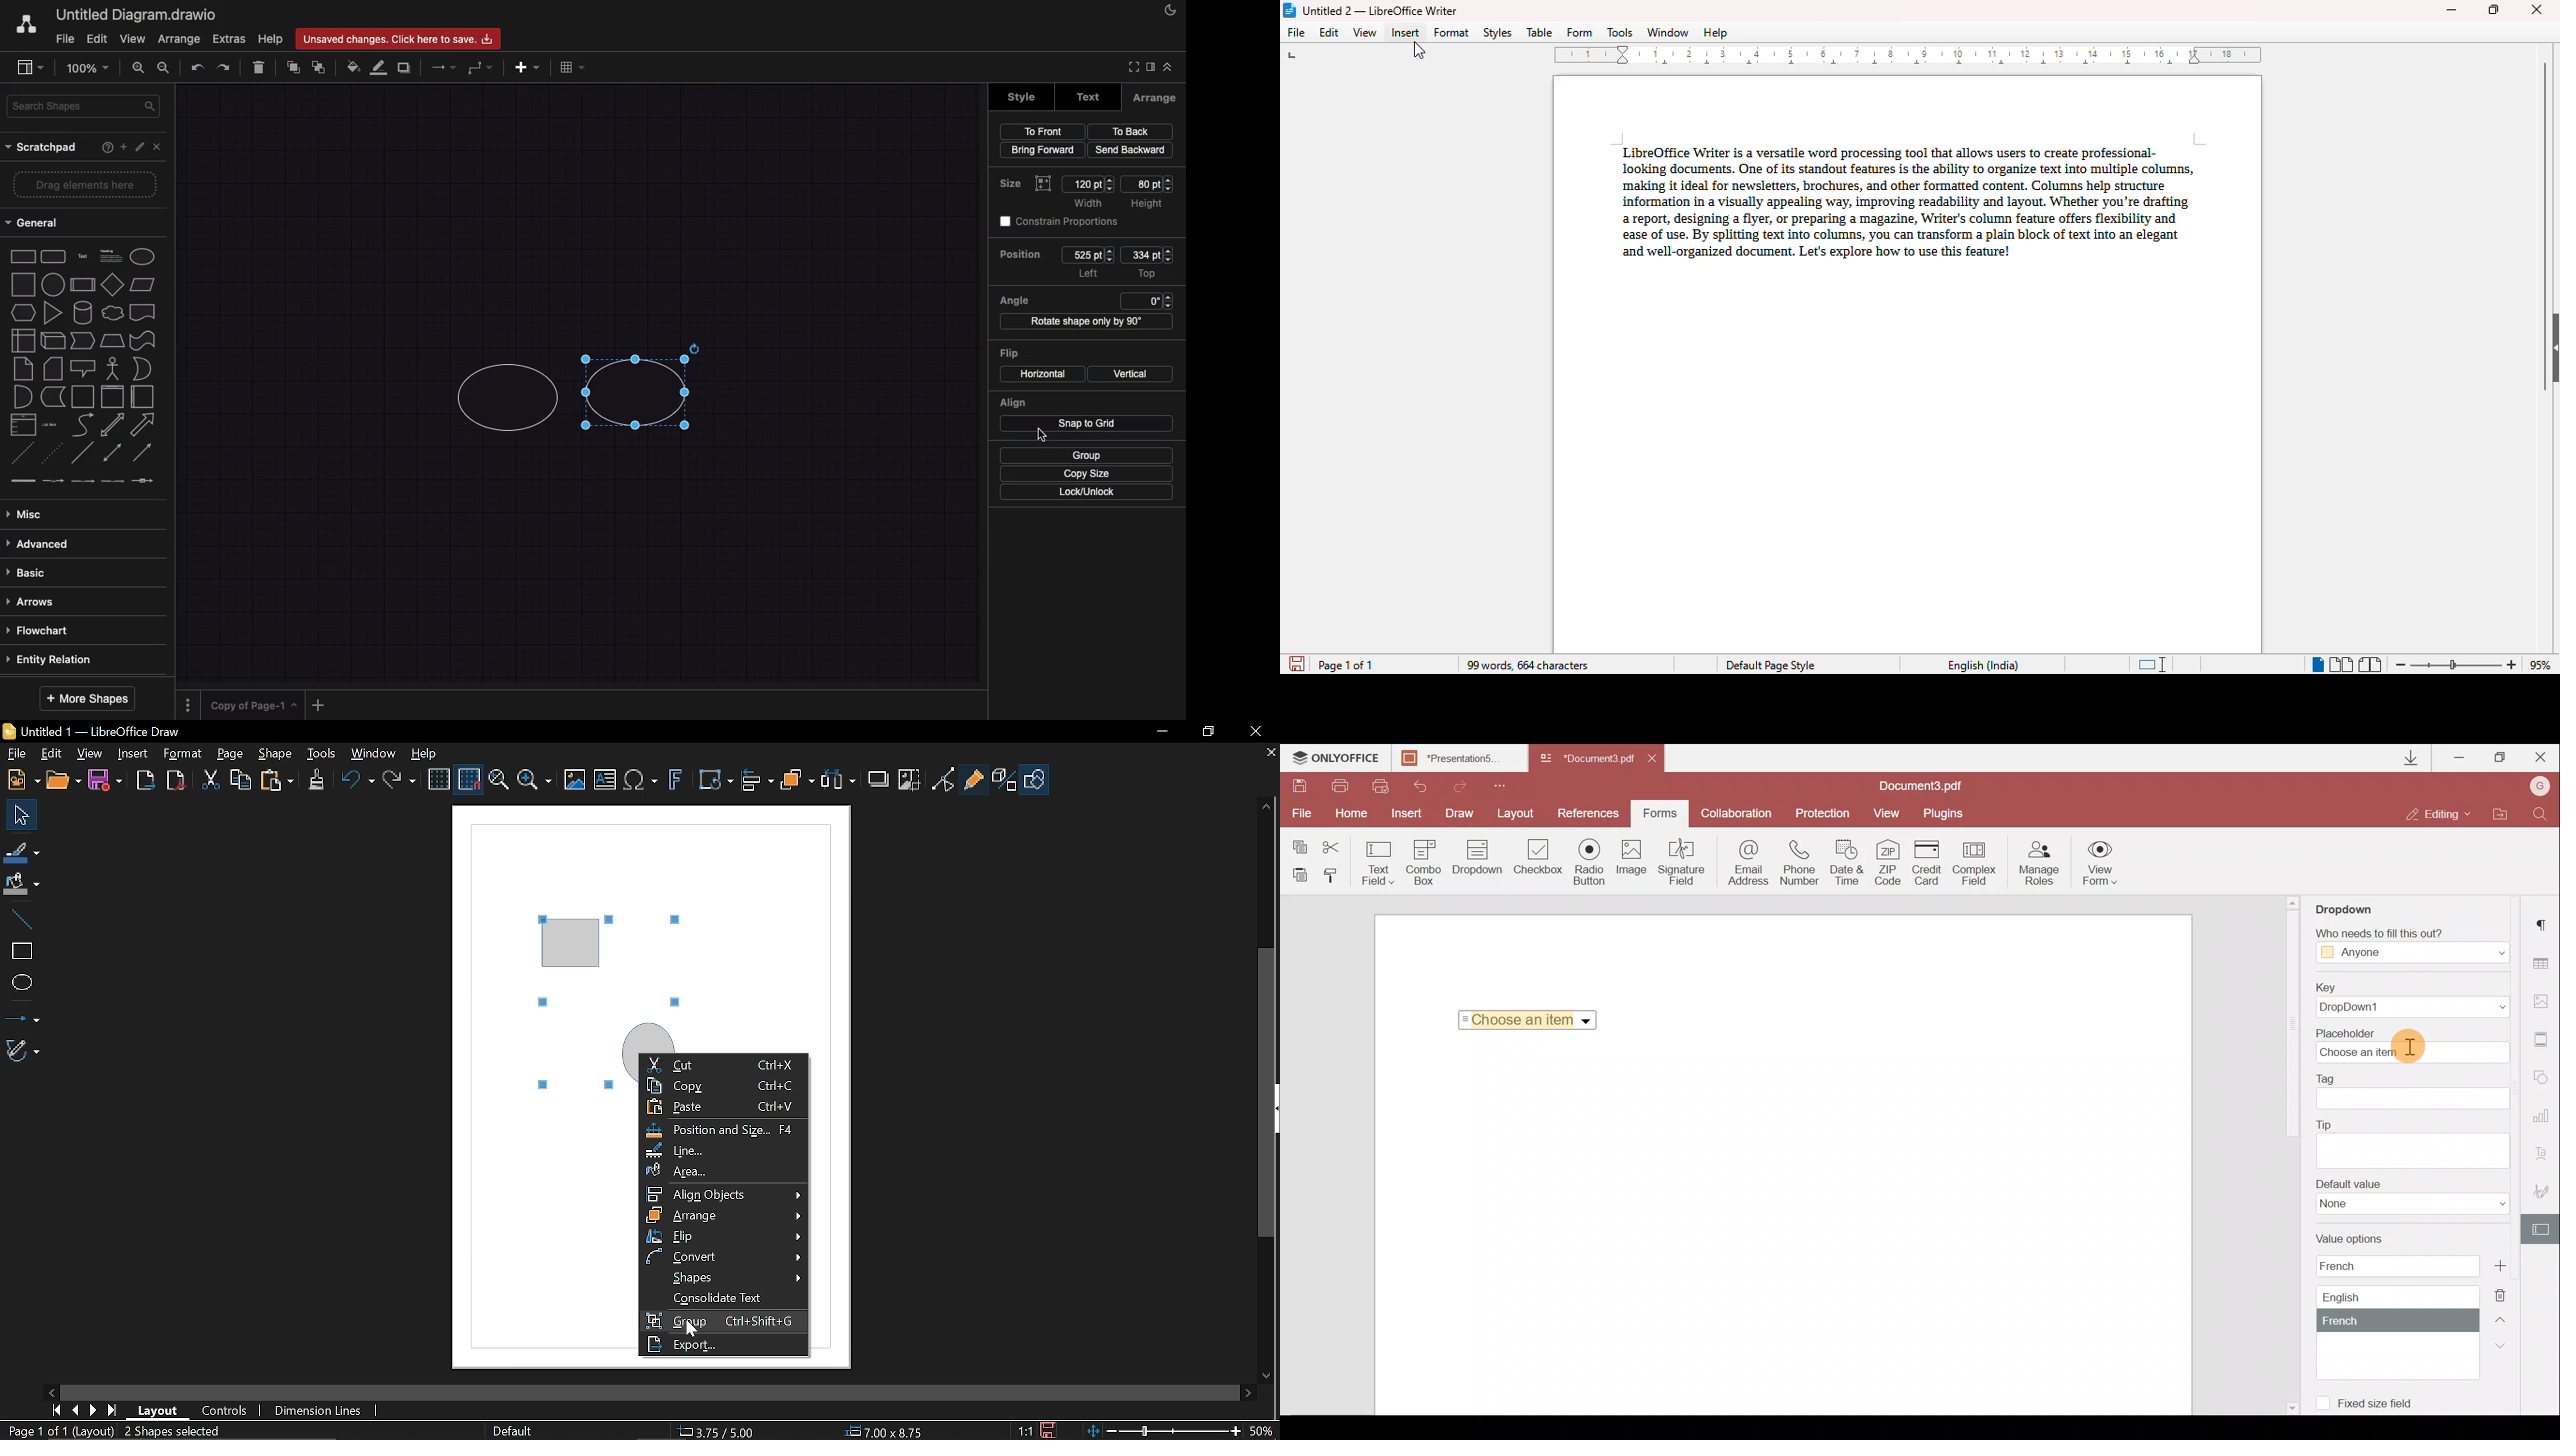 The width and height of the screenshot is (2576, 1456). Describe the element at coordinates (143, 257) in the screenshot. I see `ellipse` at that location.